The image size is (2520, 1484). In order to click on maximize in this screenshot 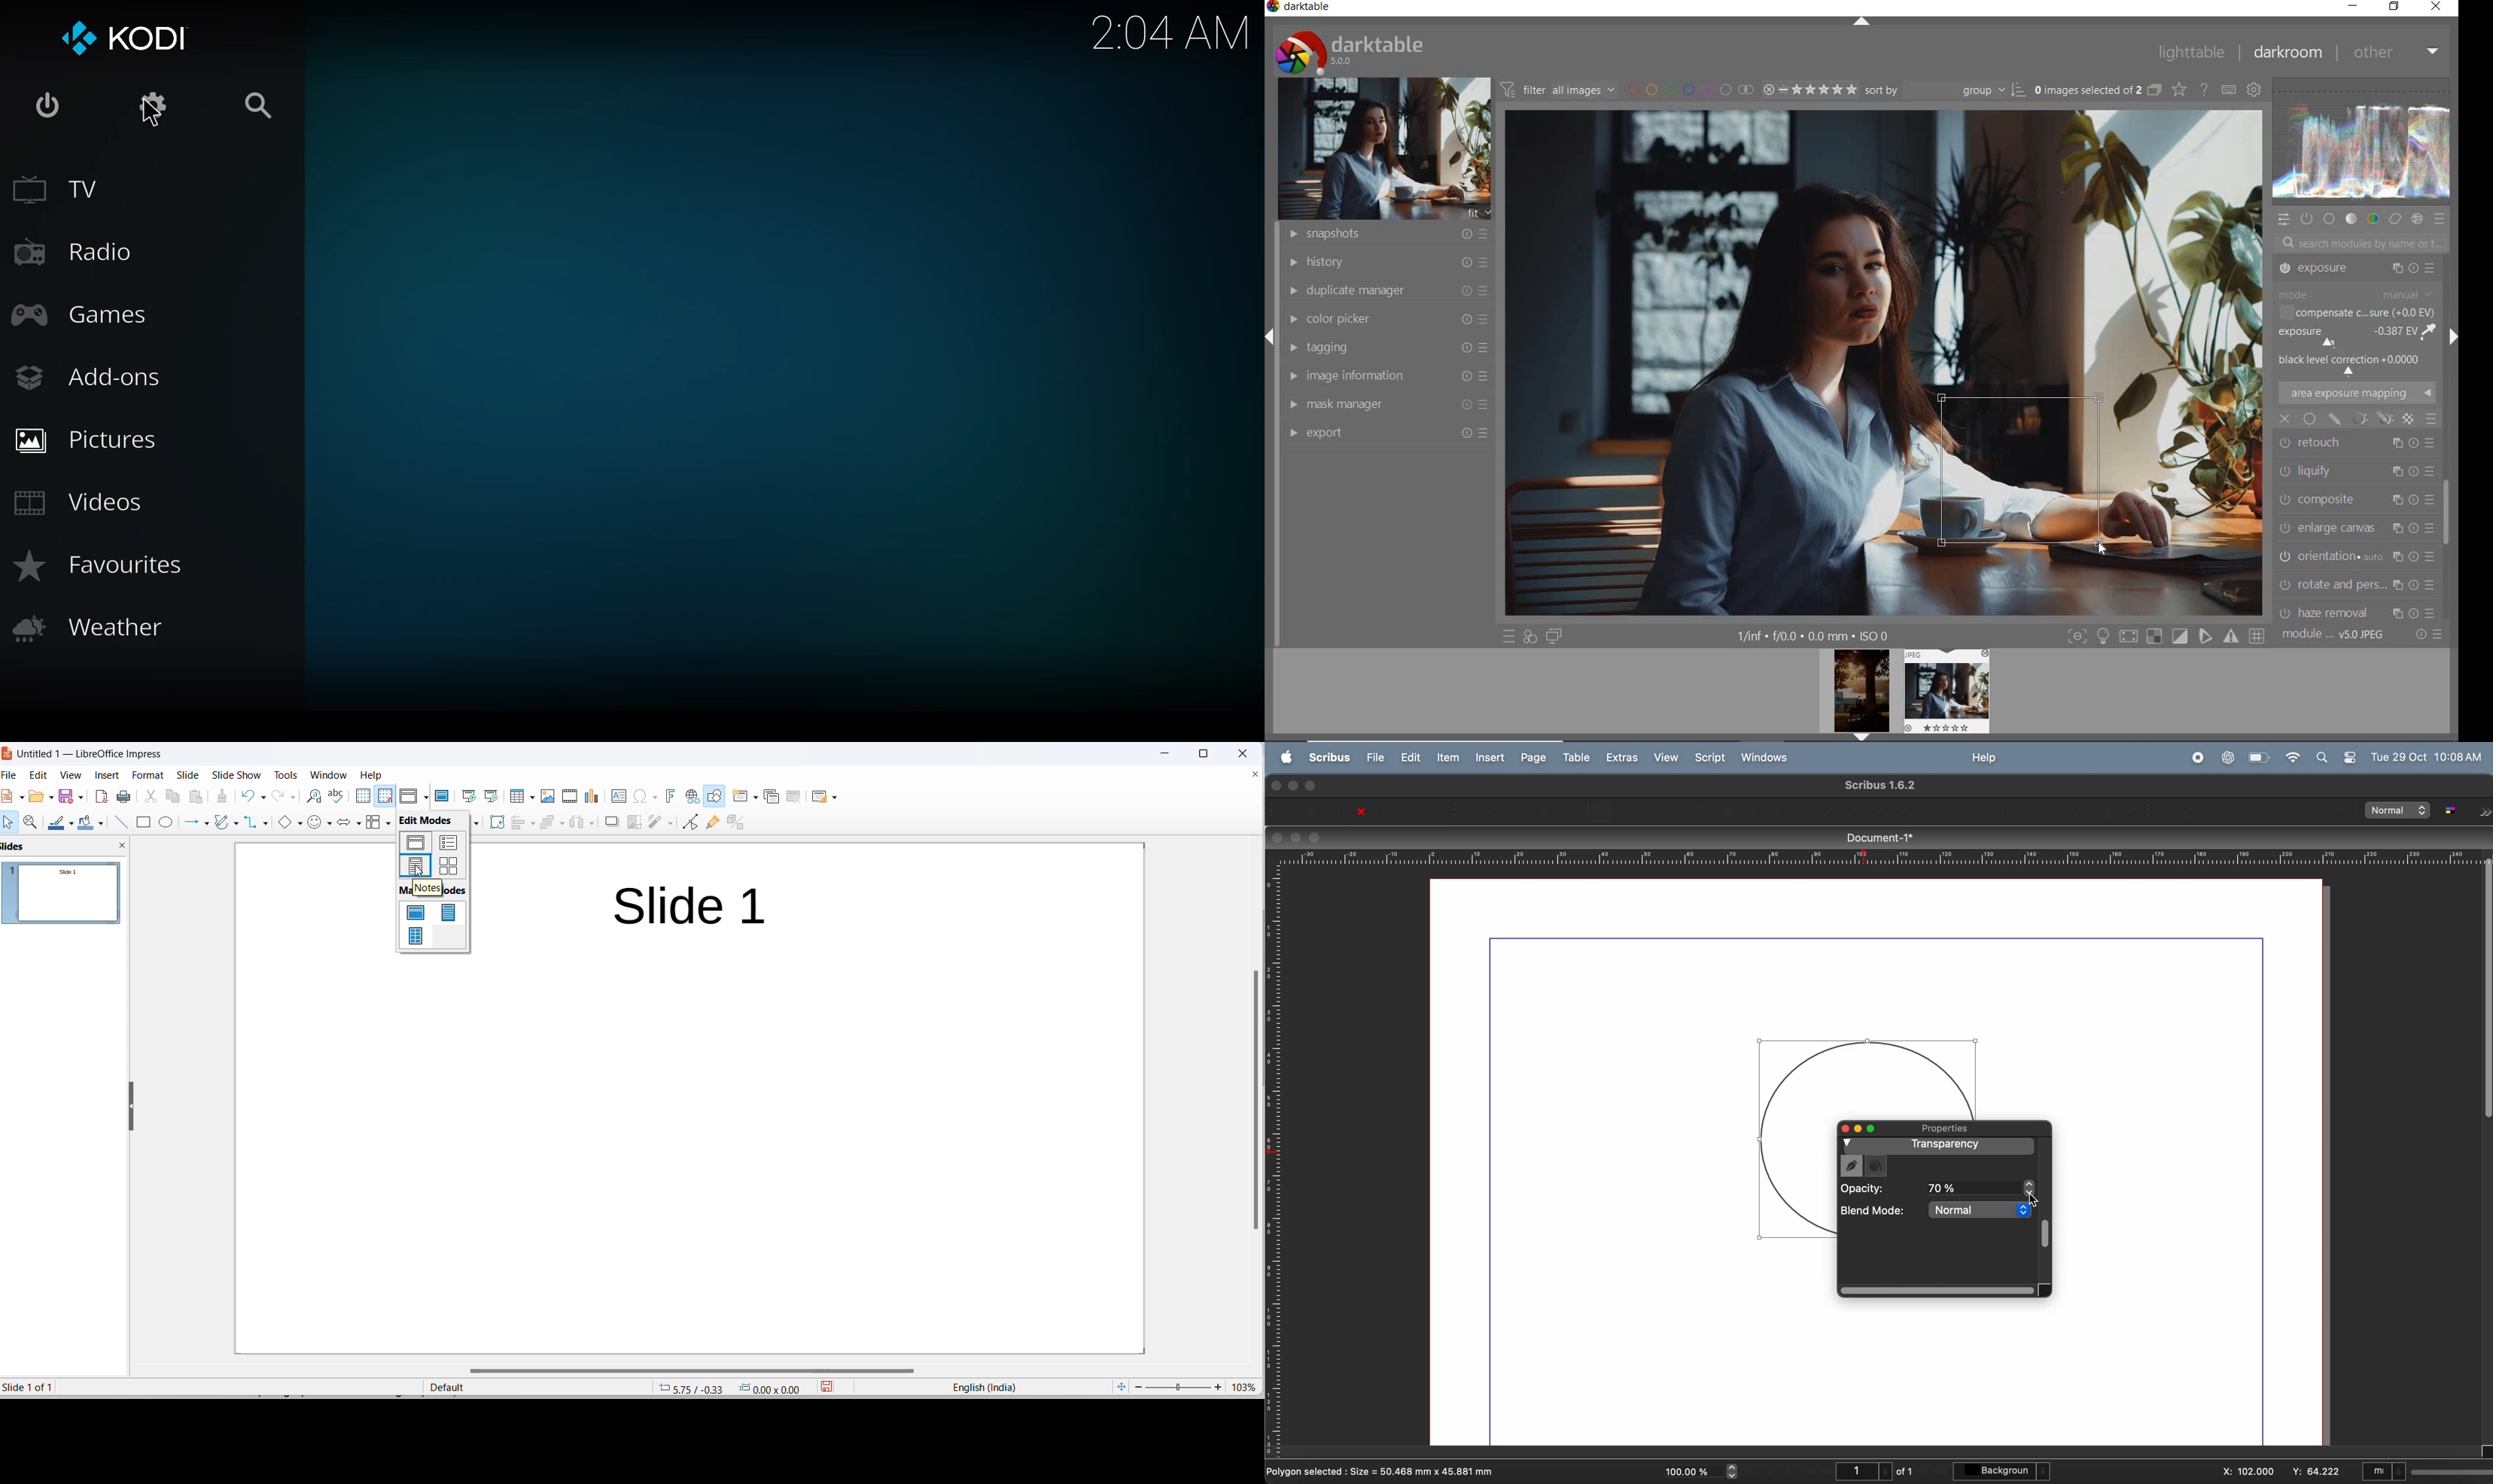, I will do `click(1316, 837)`.